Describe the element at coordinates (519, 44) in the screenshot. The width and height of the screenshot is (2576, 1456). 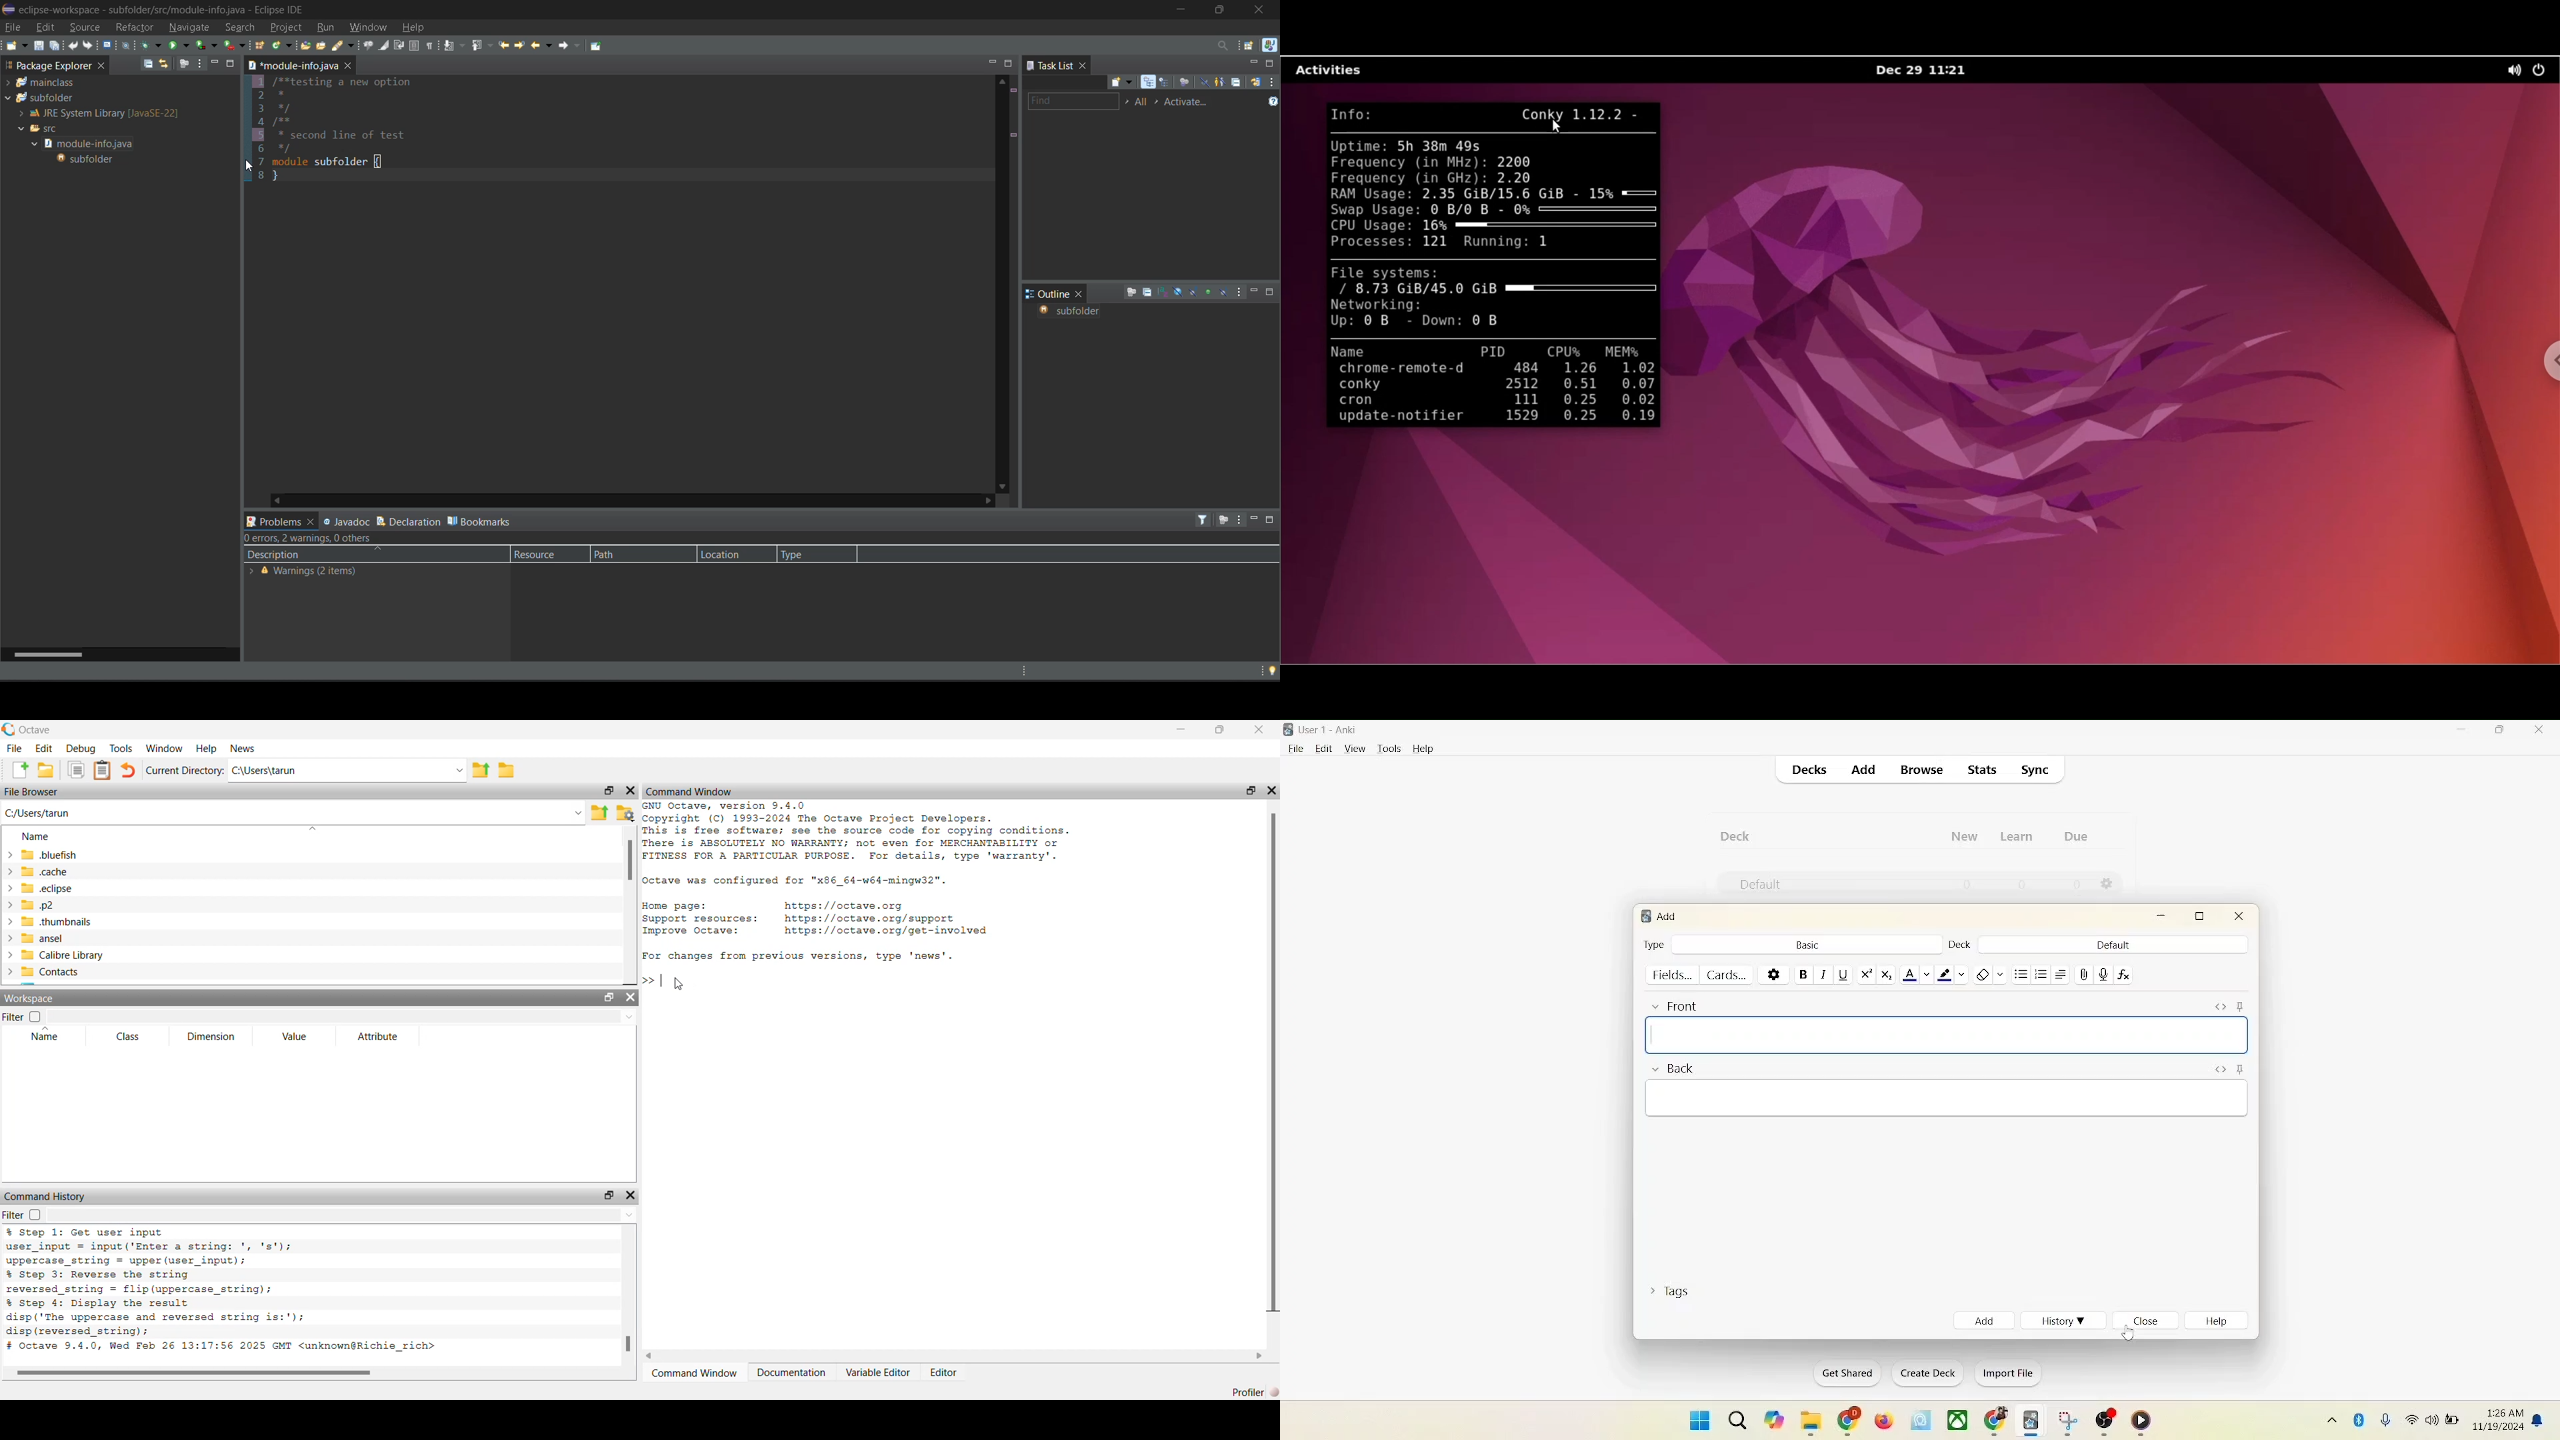
I see `next edit location` at that location.